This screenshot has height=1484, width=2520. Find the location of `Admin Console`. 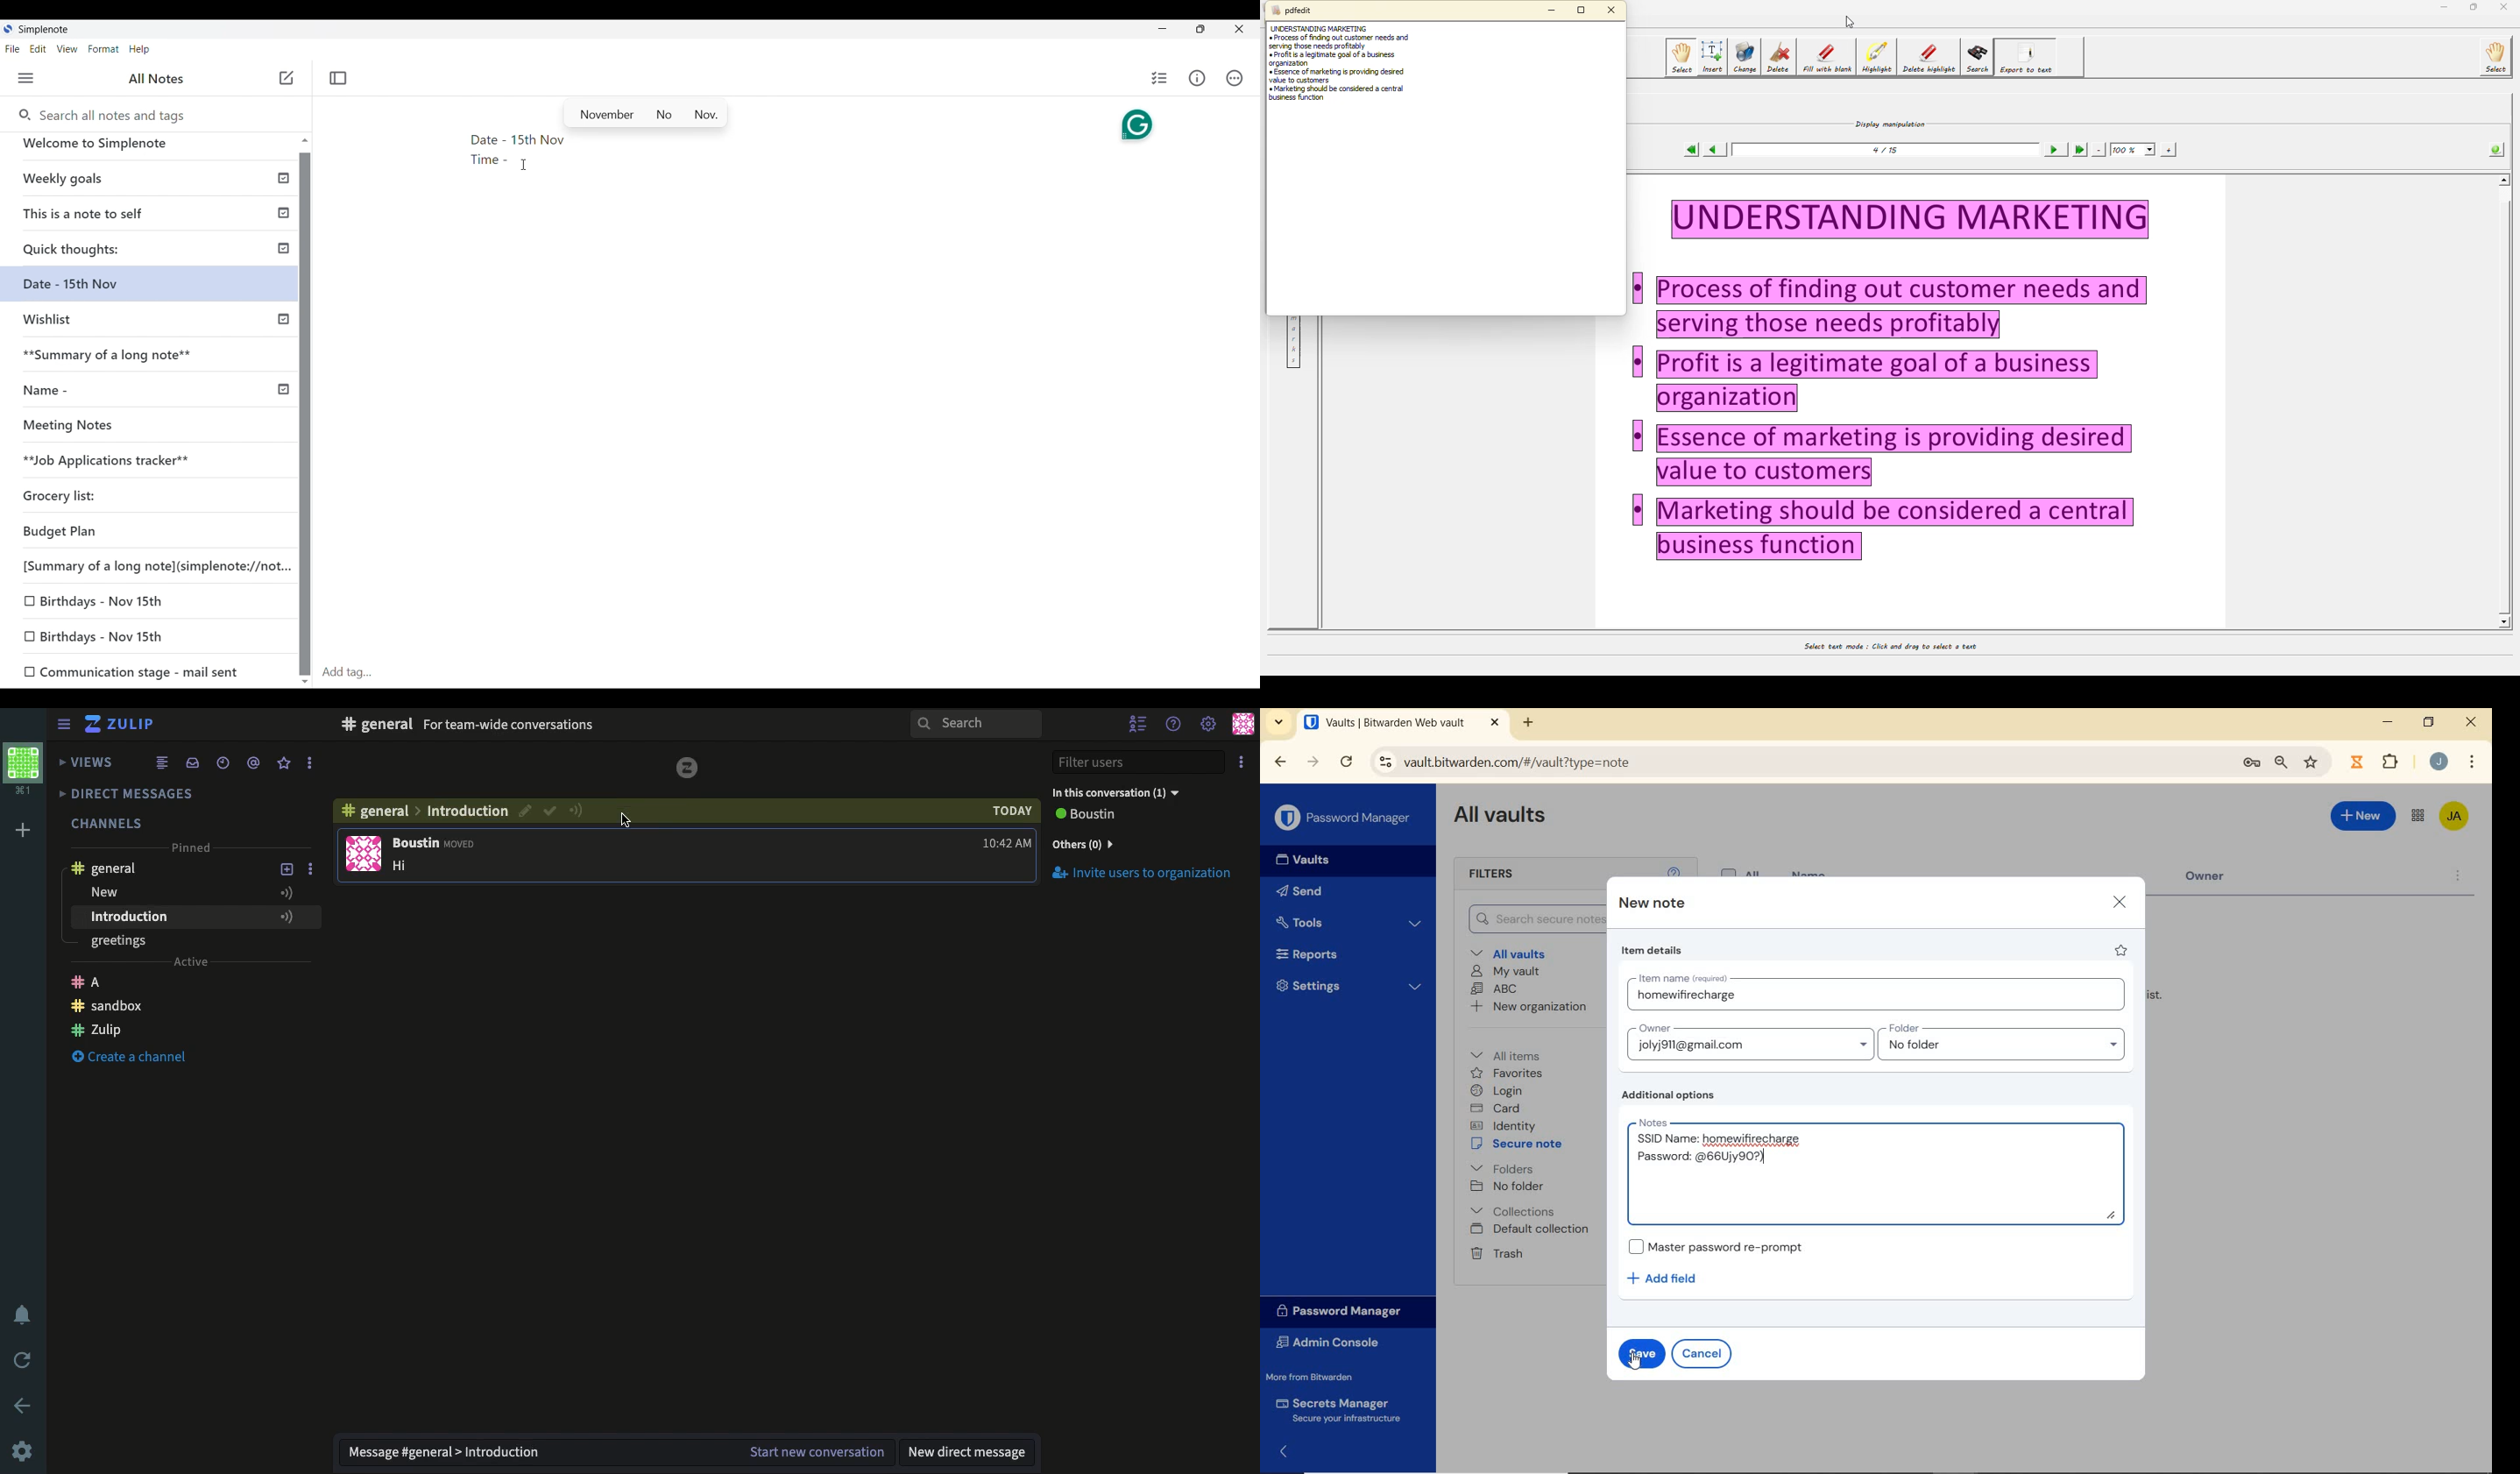

Admin Console is located at coordinates (1336, 1342).